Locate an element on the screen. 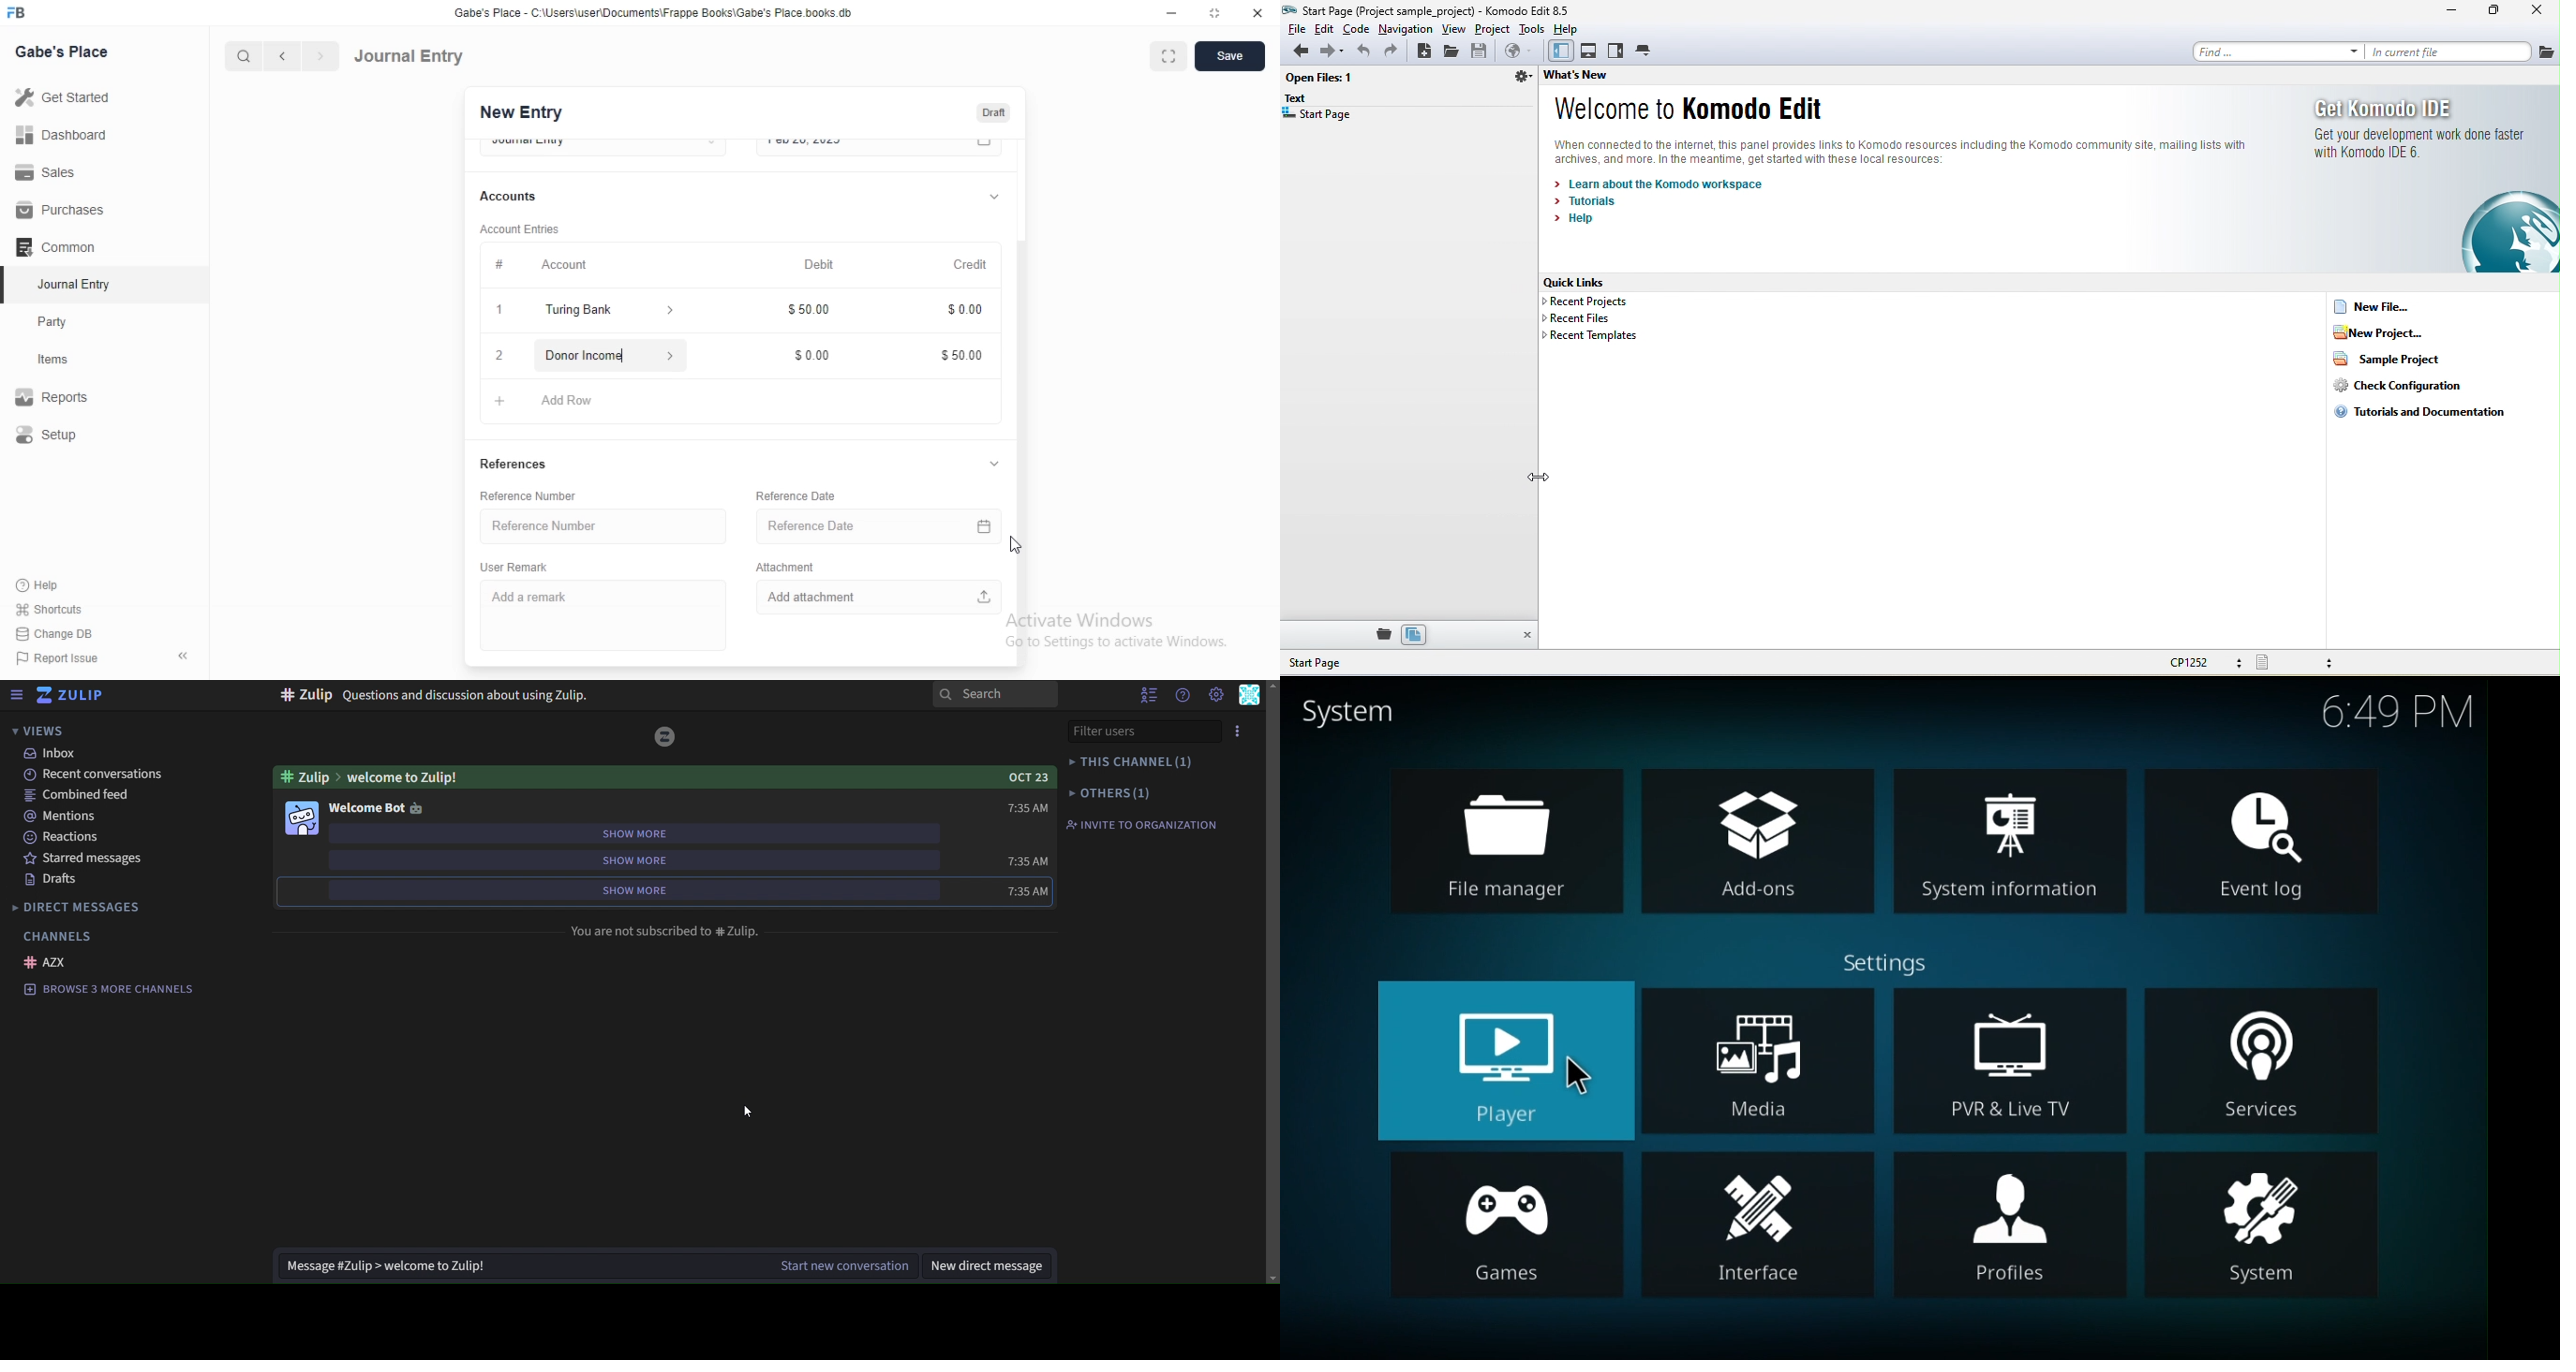  cursor is located at coordinates (749, 1109).